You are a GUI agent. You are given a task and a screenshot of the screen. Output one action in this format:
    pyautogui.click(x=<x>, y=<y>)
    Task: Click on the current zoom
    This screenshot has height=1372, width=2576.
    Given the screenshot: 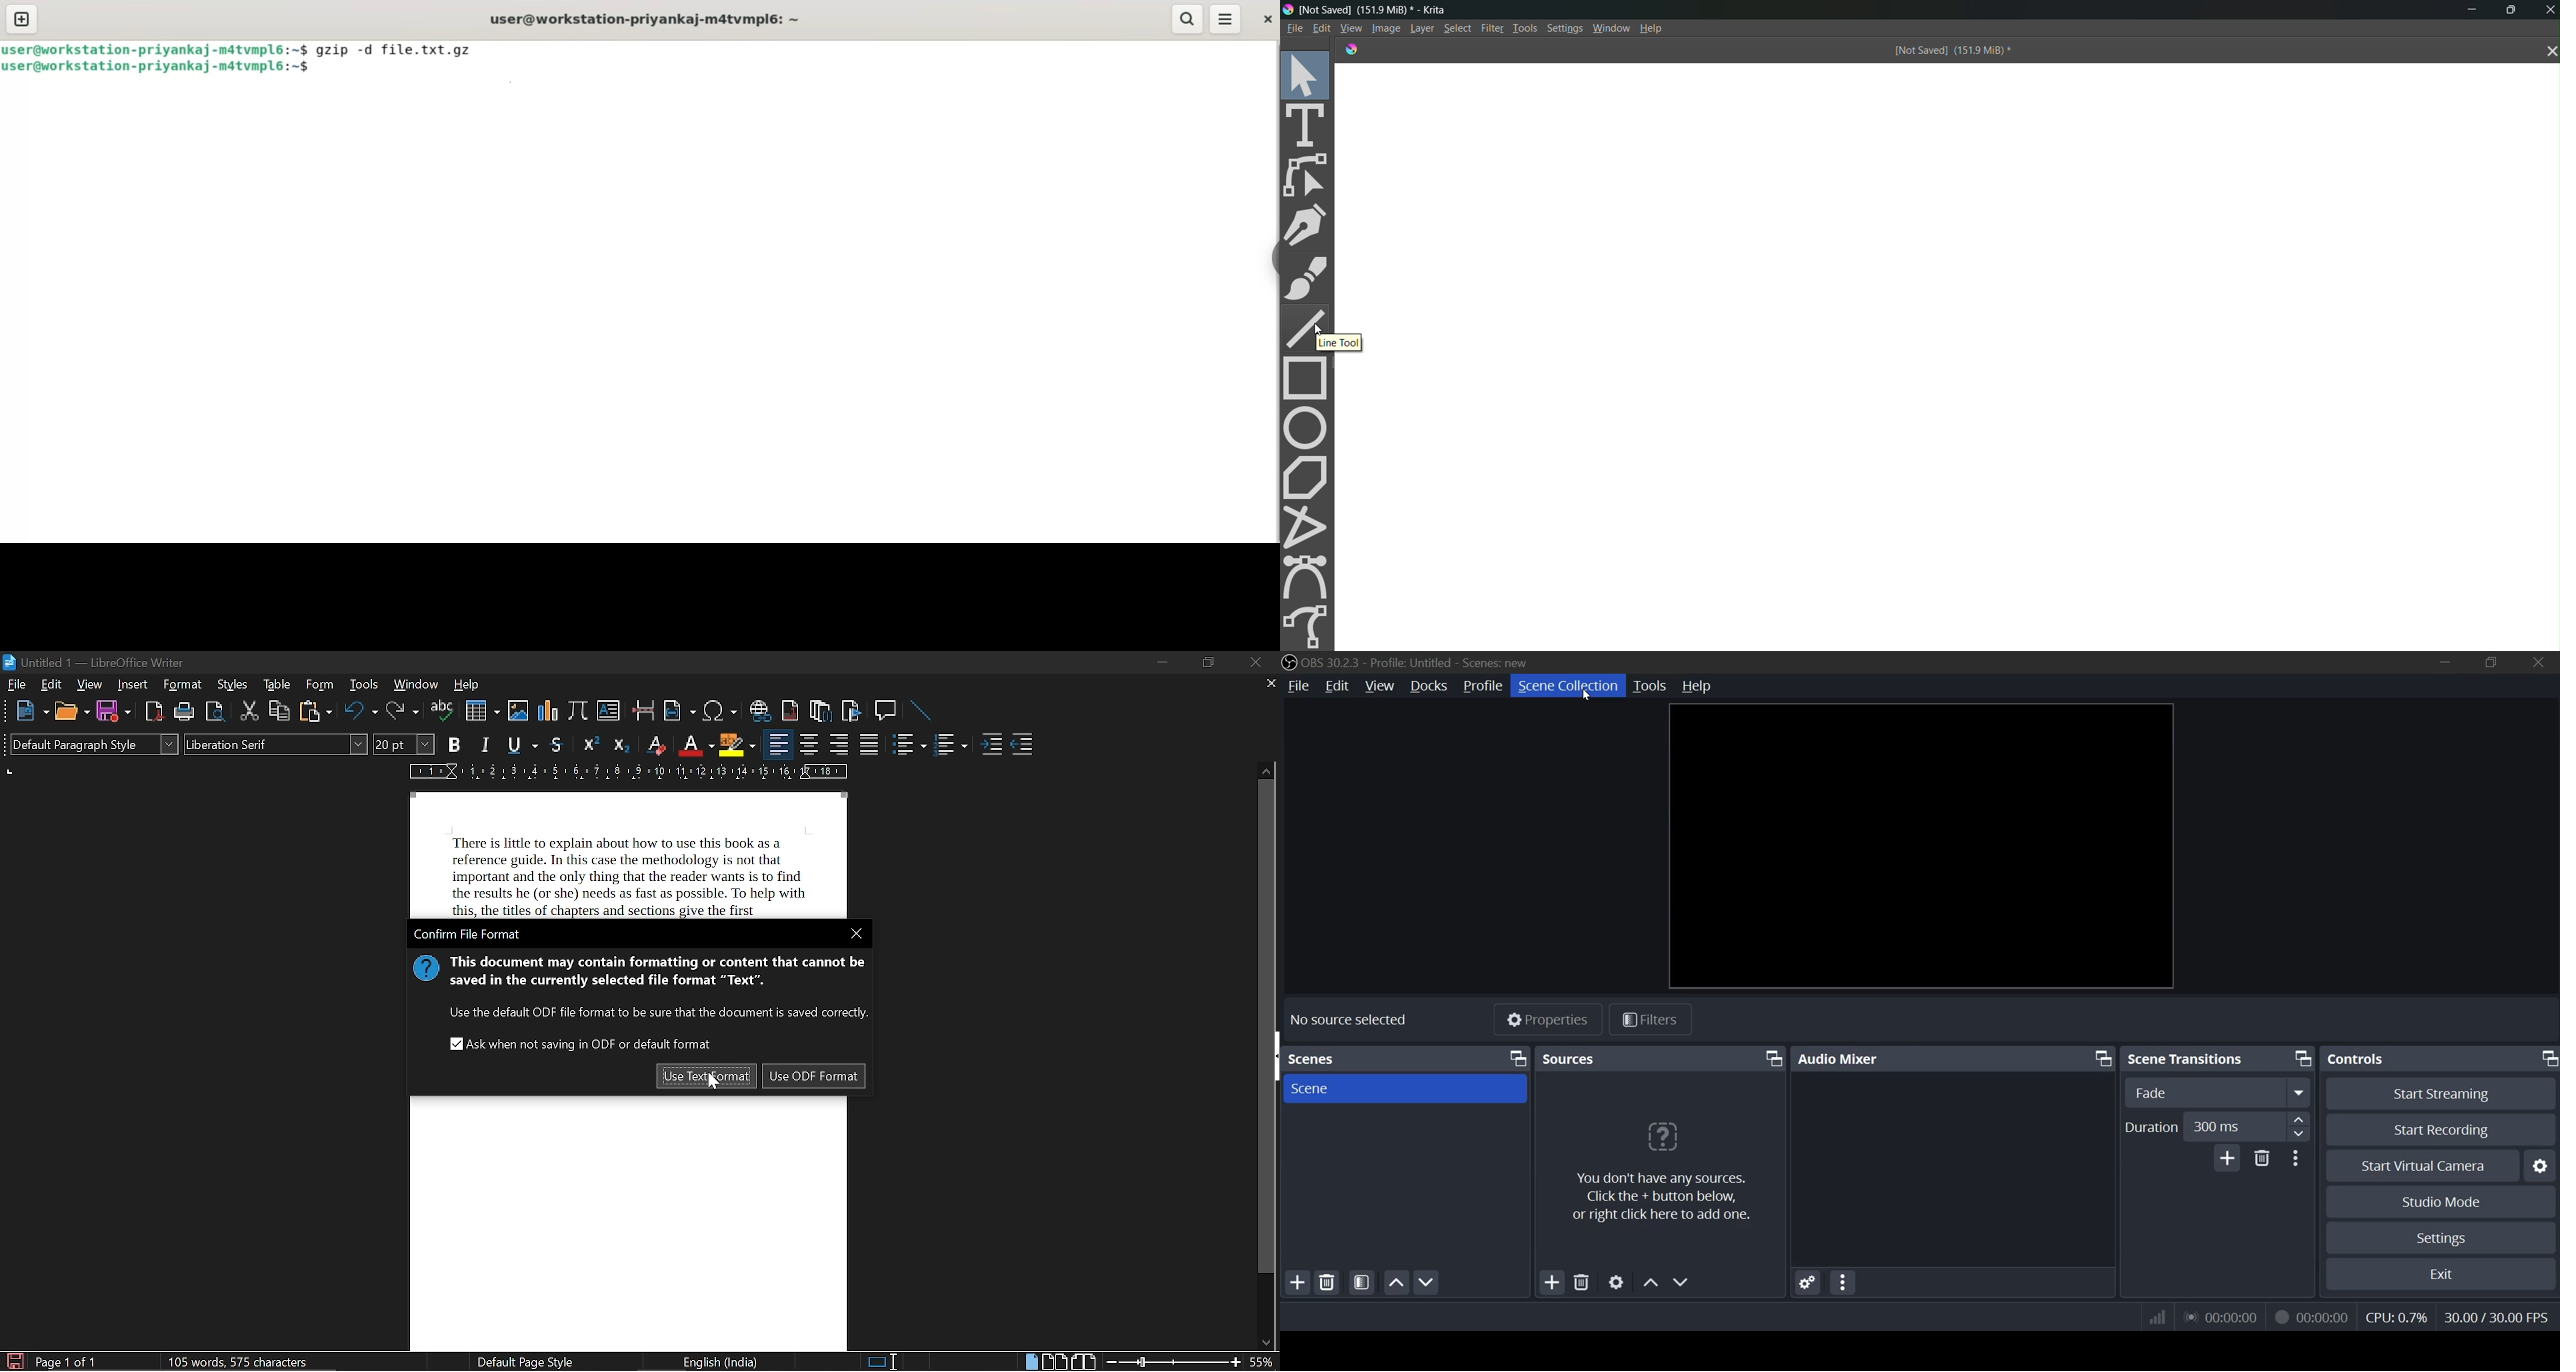 What is the action you would take?
    pyautogui.click(x=1264, y=1361)
    